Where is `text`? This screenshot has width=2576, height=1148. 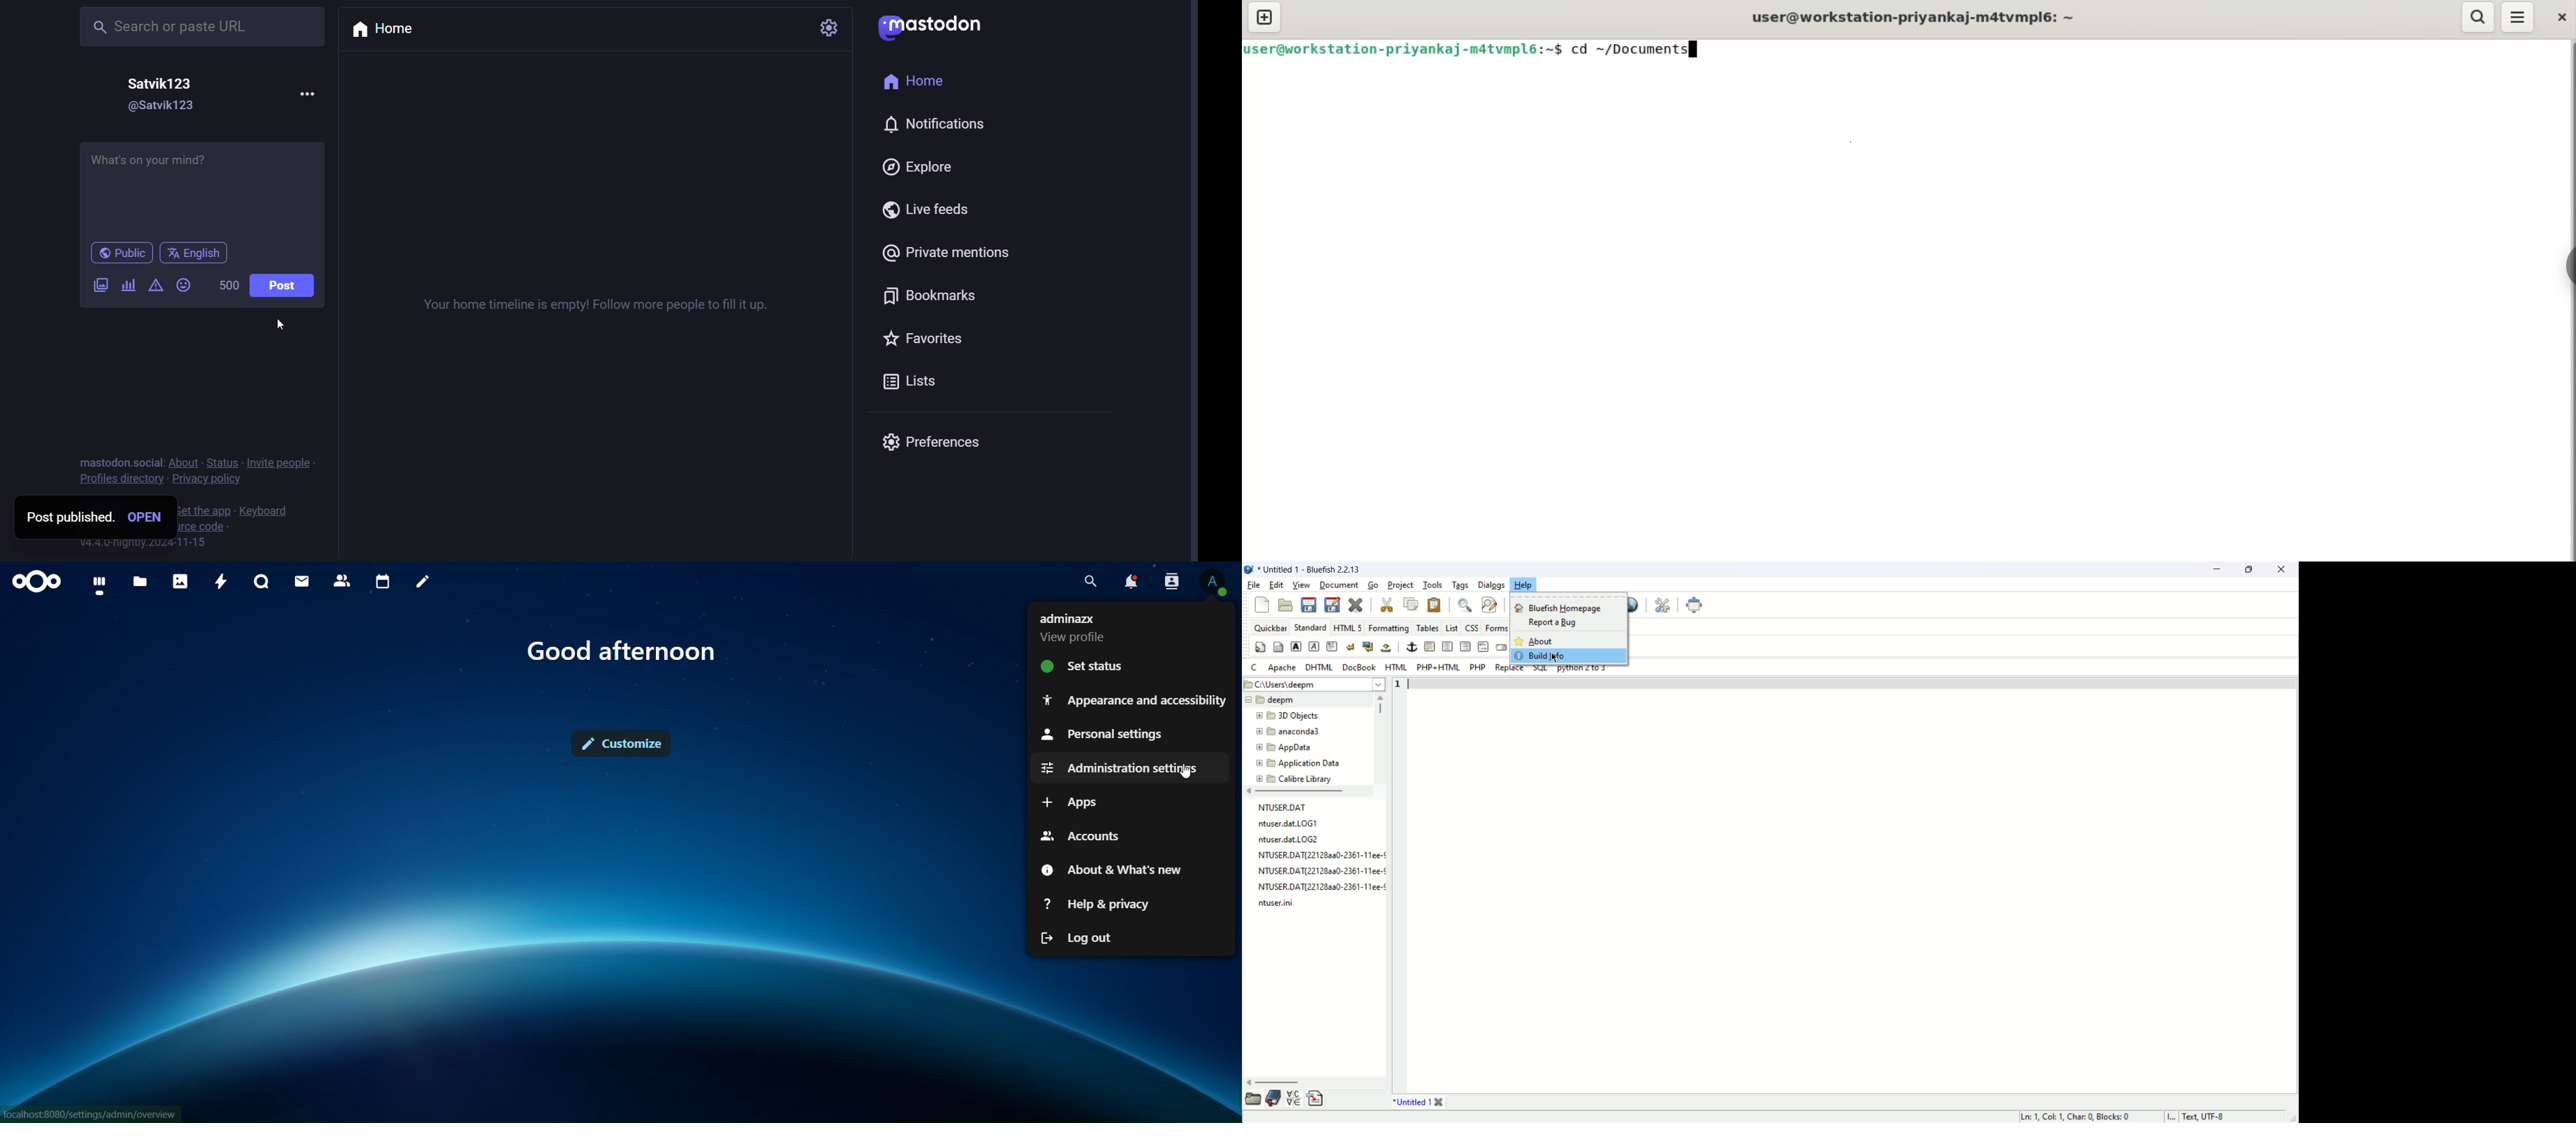 text is located at coordinates (120, 462).